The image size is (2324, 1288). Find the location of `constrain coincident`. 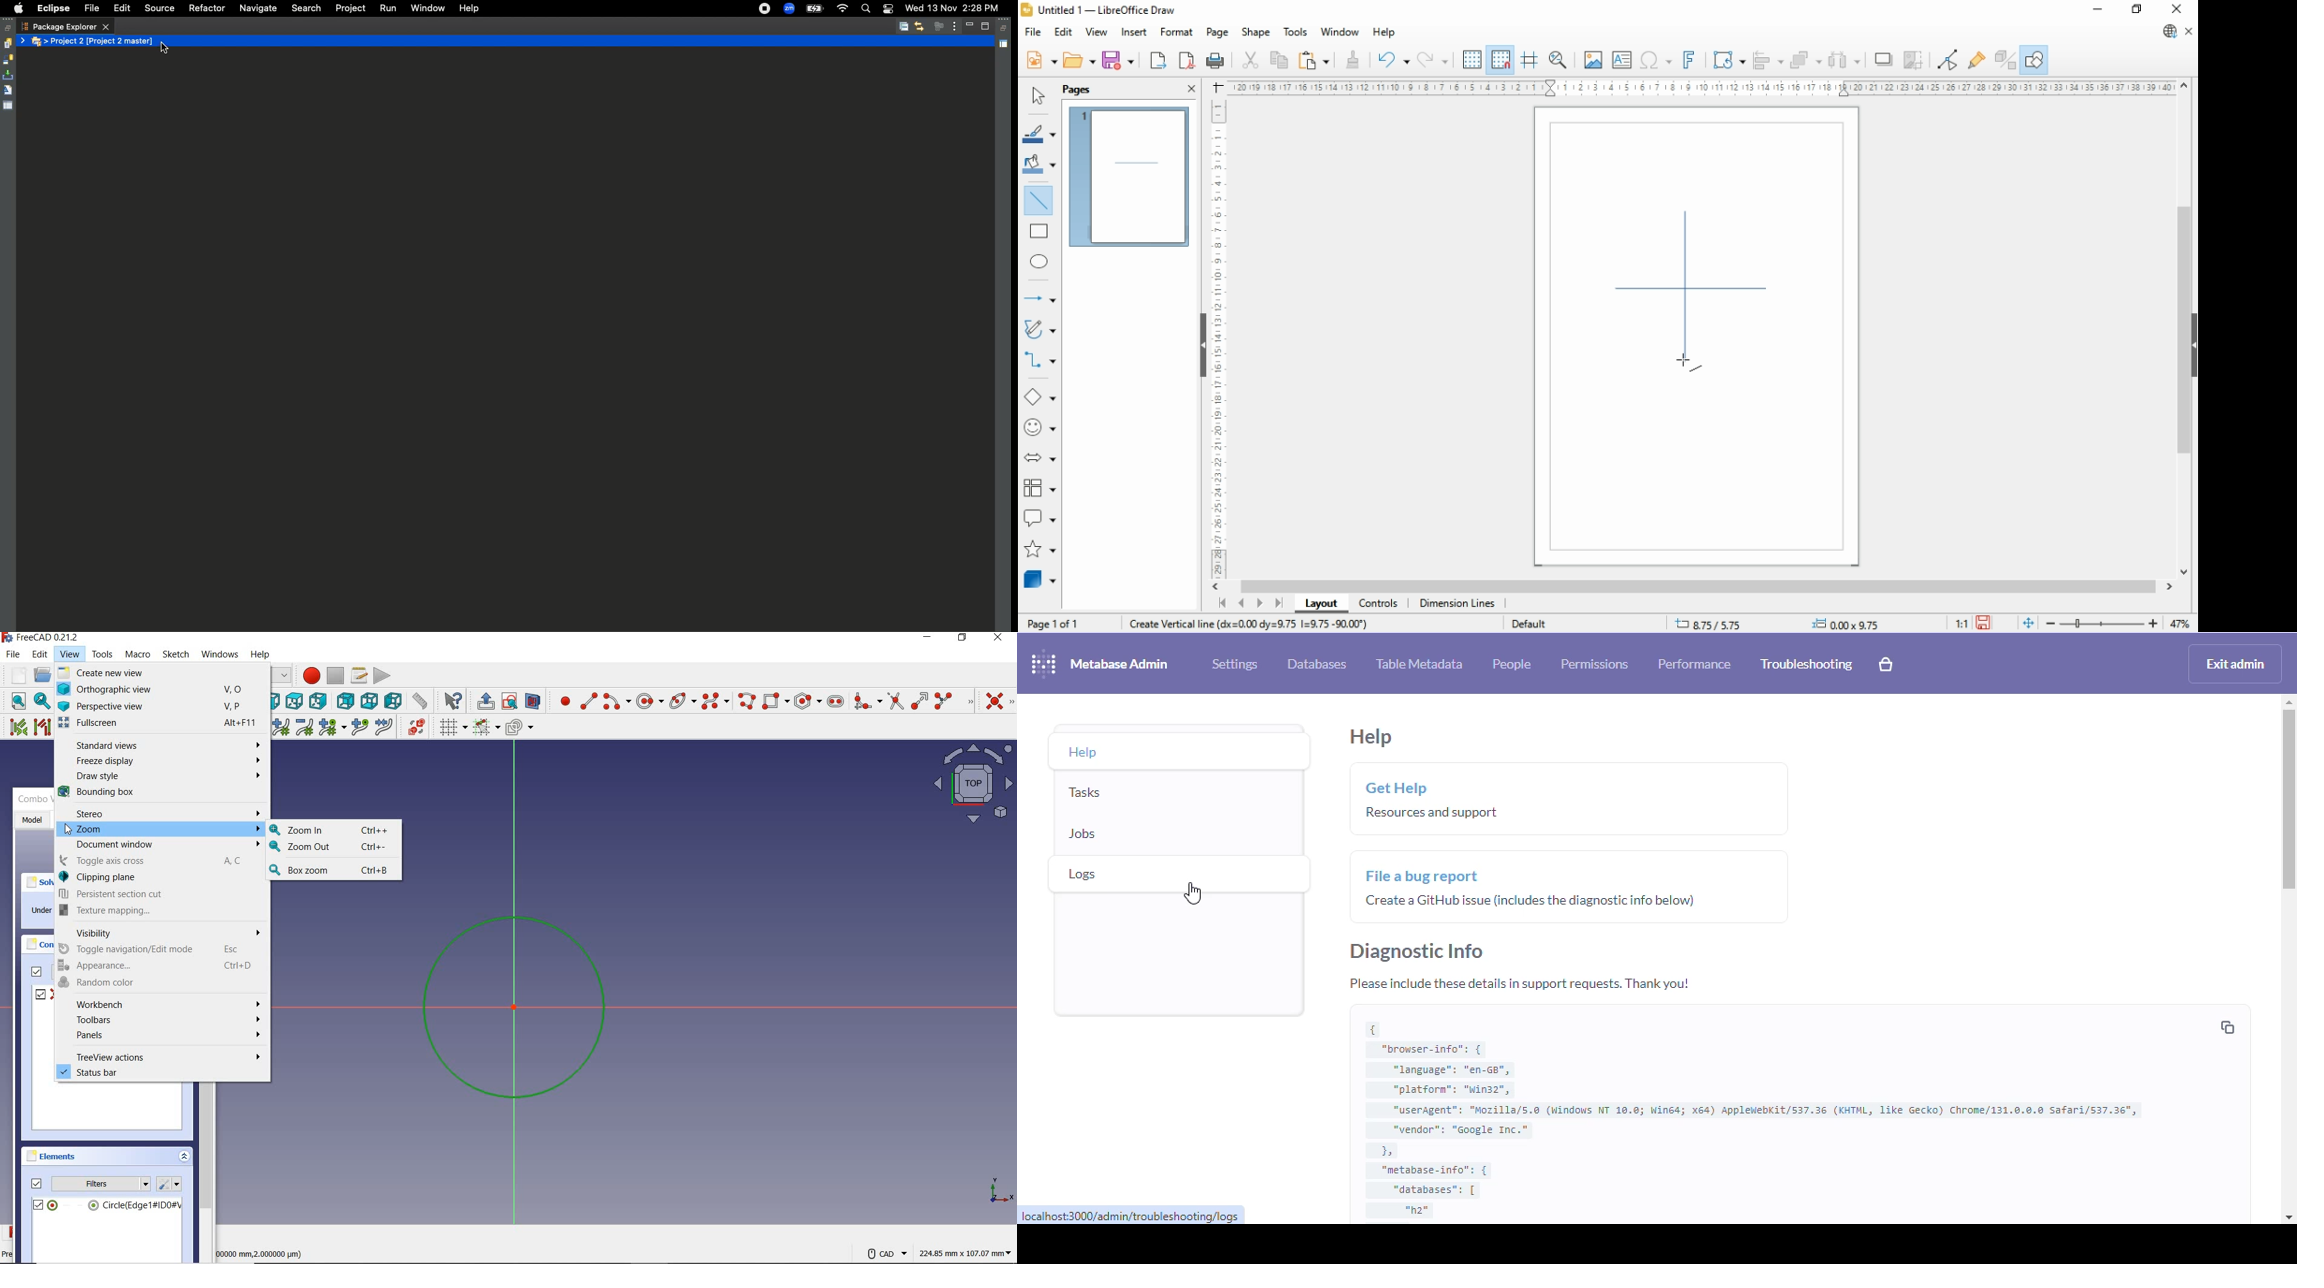

constrain coincident is located at coordinates (997, 700).